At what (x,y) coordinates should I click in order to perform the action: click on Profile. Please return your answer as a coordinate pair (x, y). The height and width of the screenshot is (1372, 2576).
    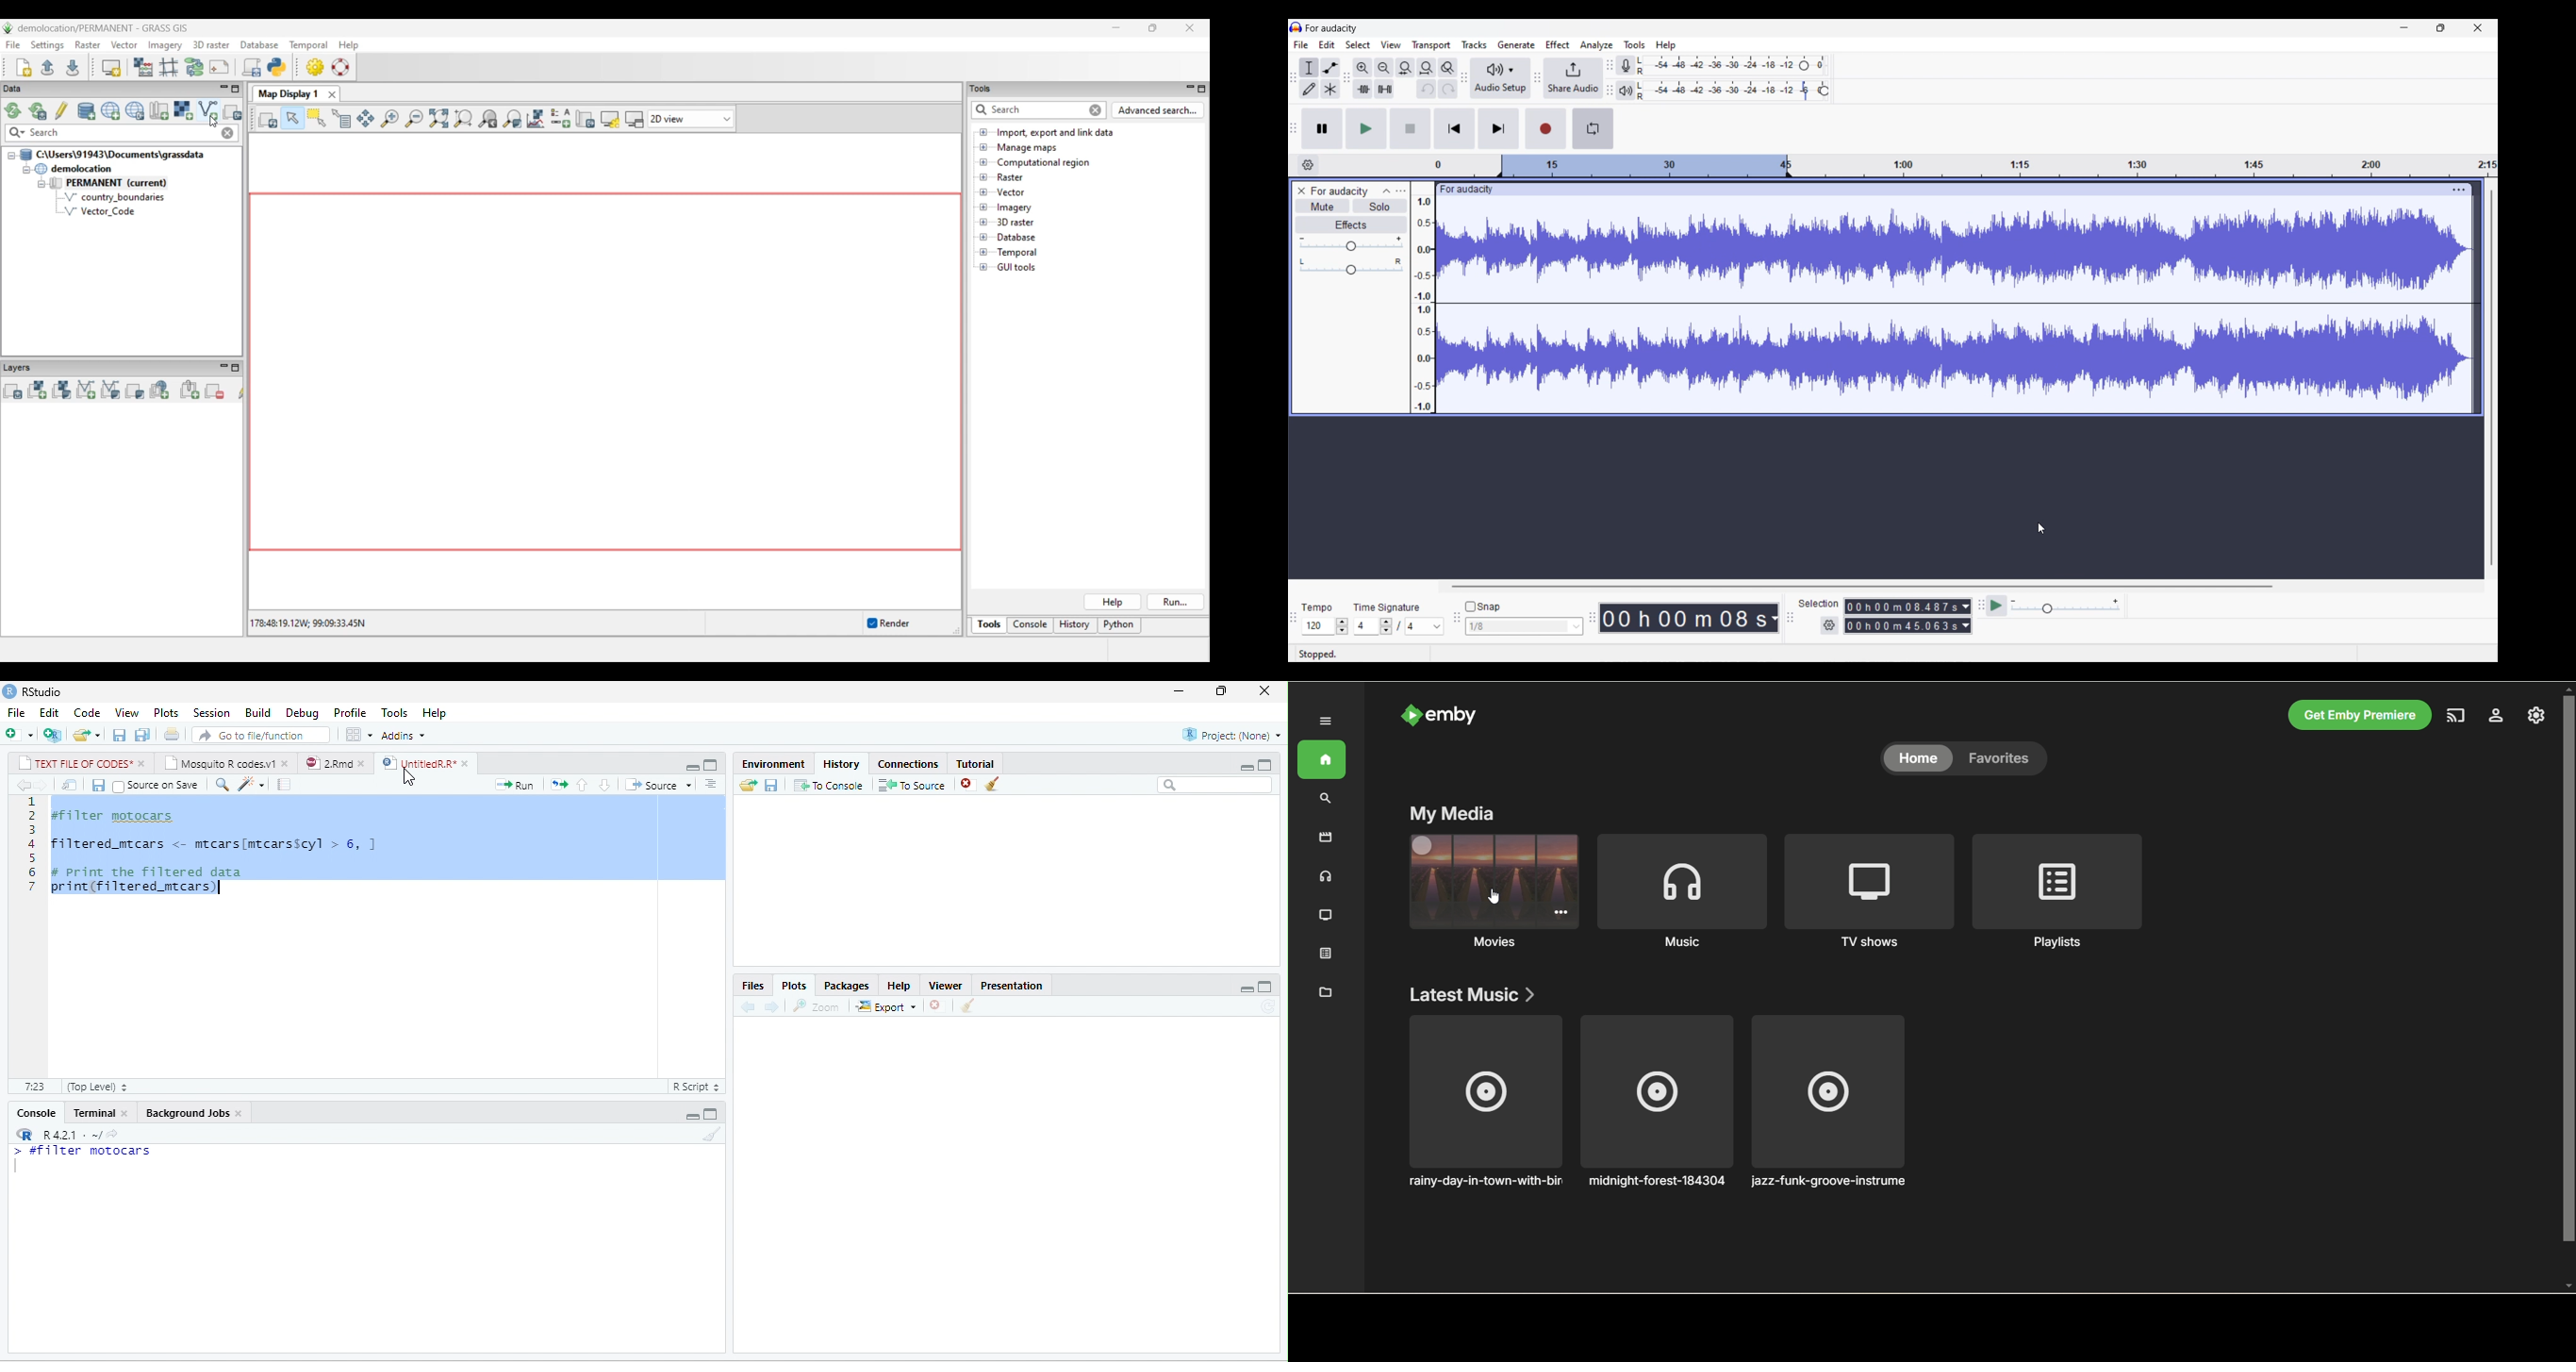
    Looking at the image, I should click on (350, 713).